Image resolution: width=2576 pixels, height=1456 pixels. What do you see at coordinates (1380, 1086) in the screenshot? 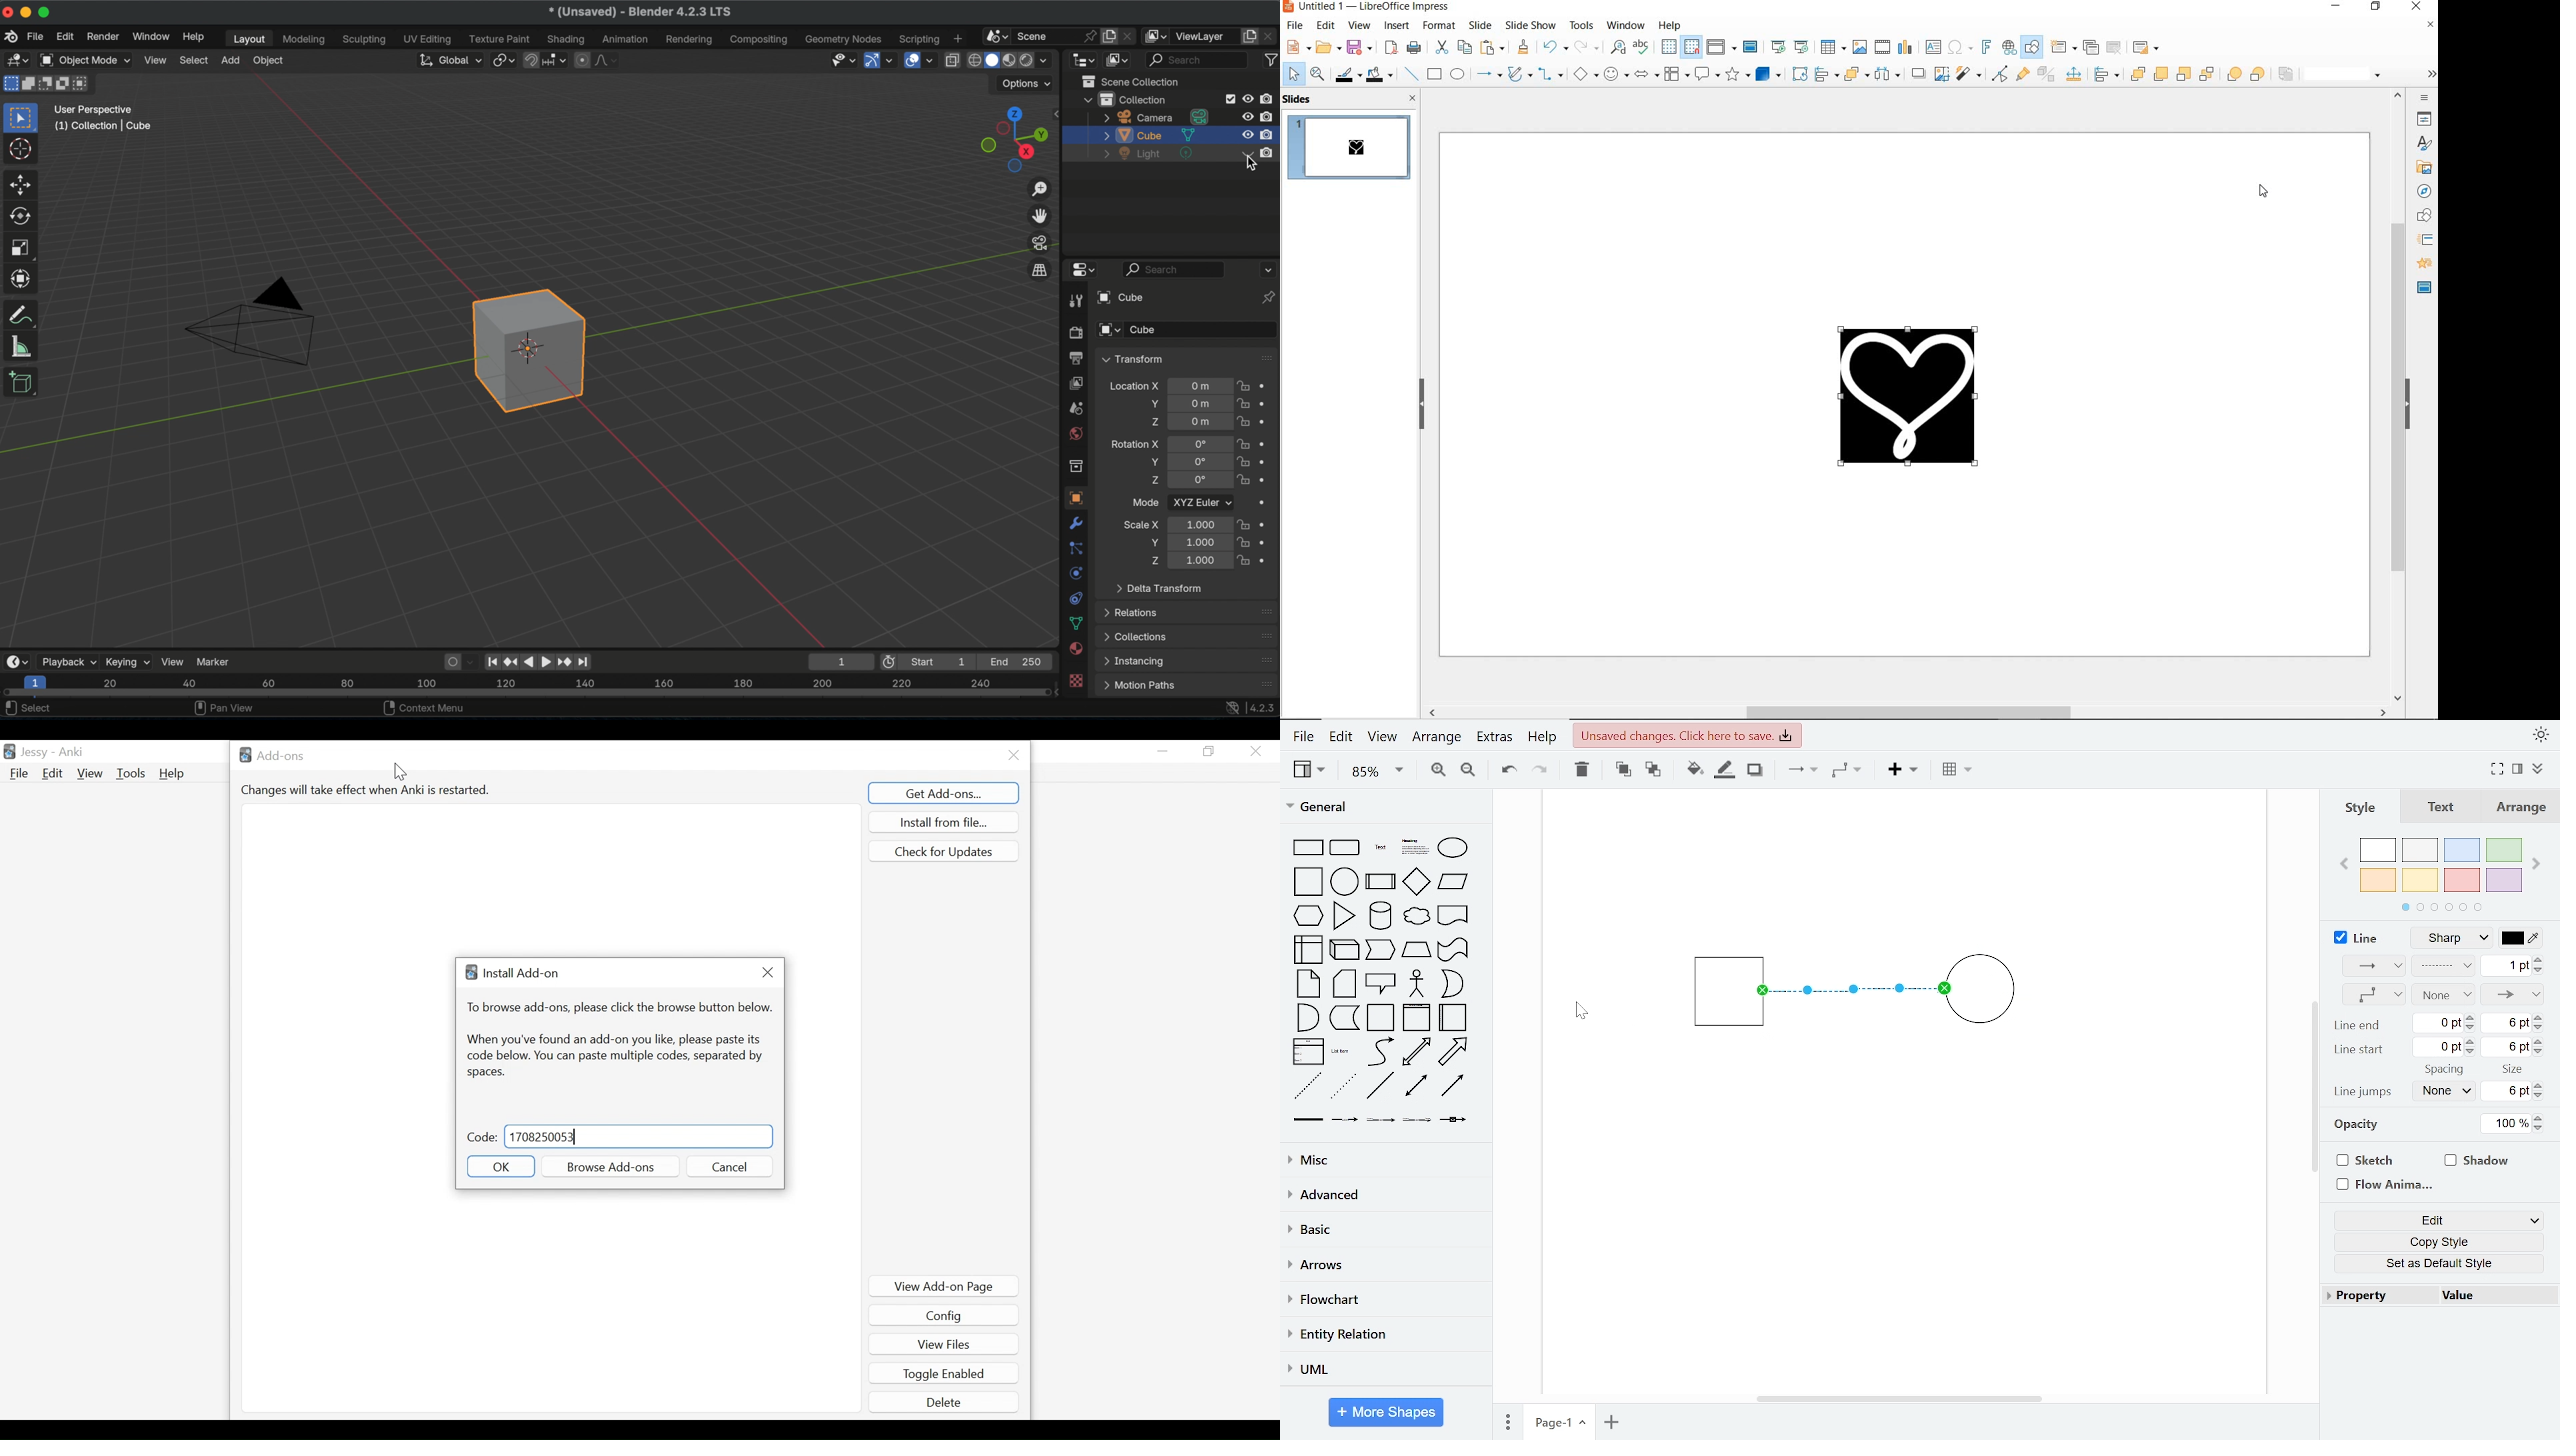
I see `line` at bounding box center [1380, 1086].